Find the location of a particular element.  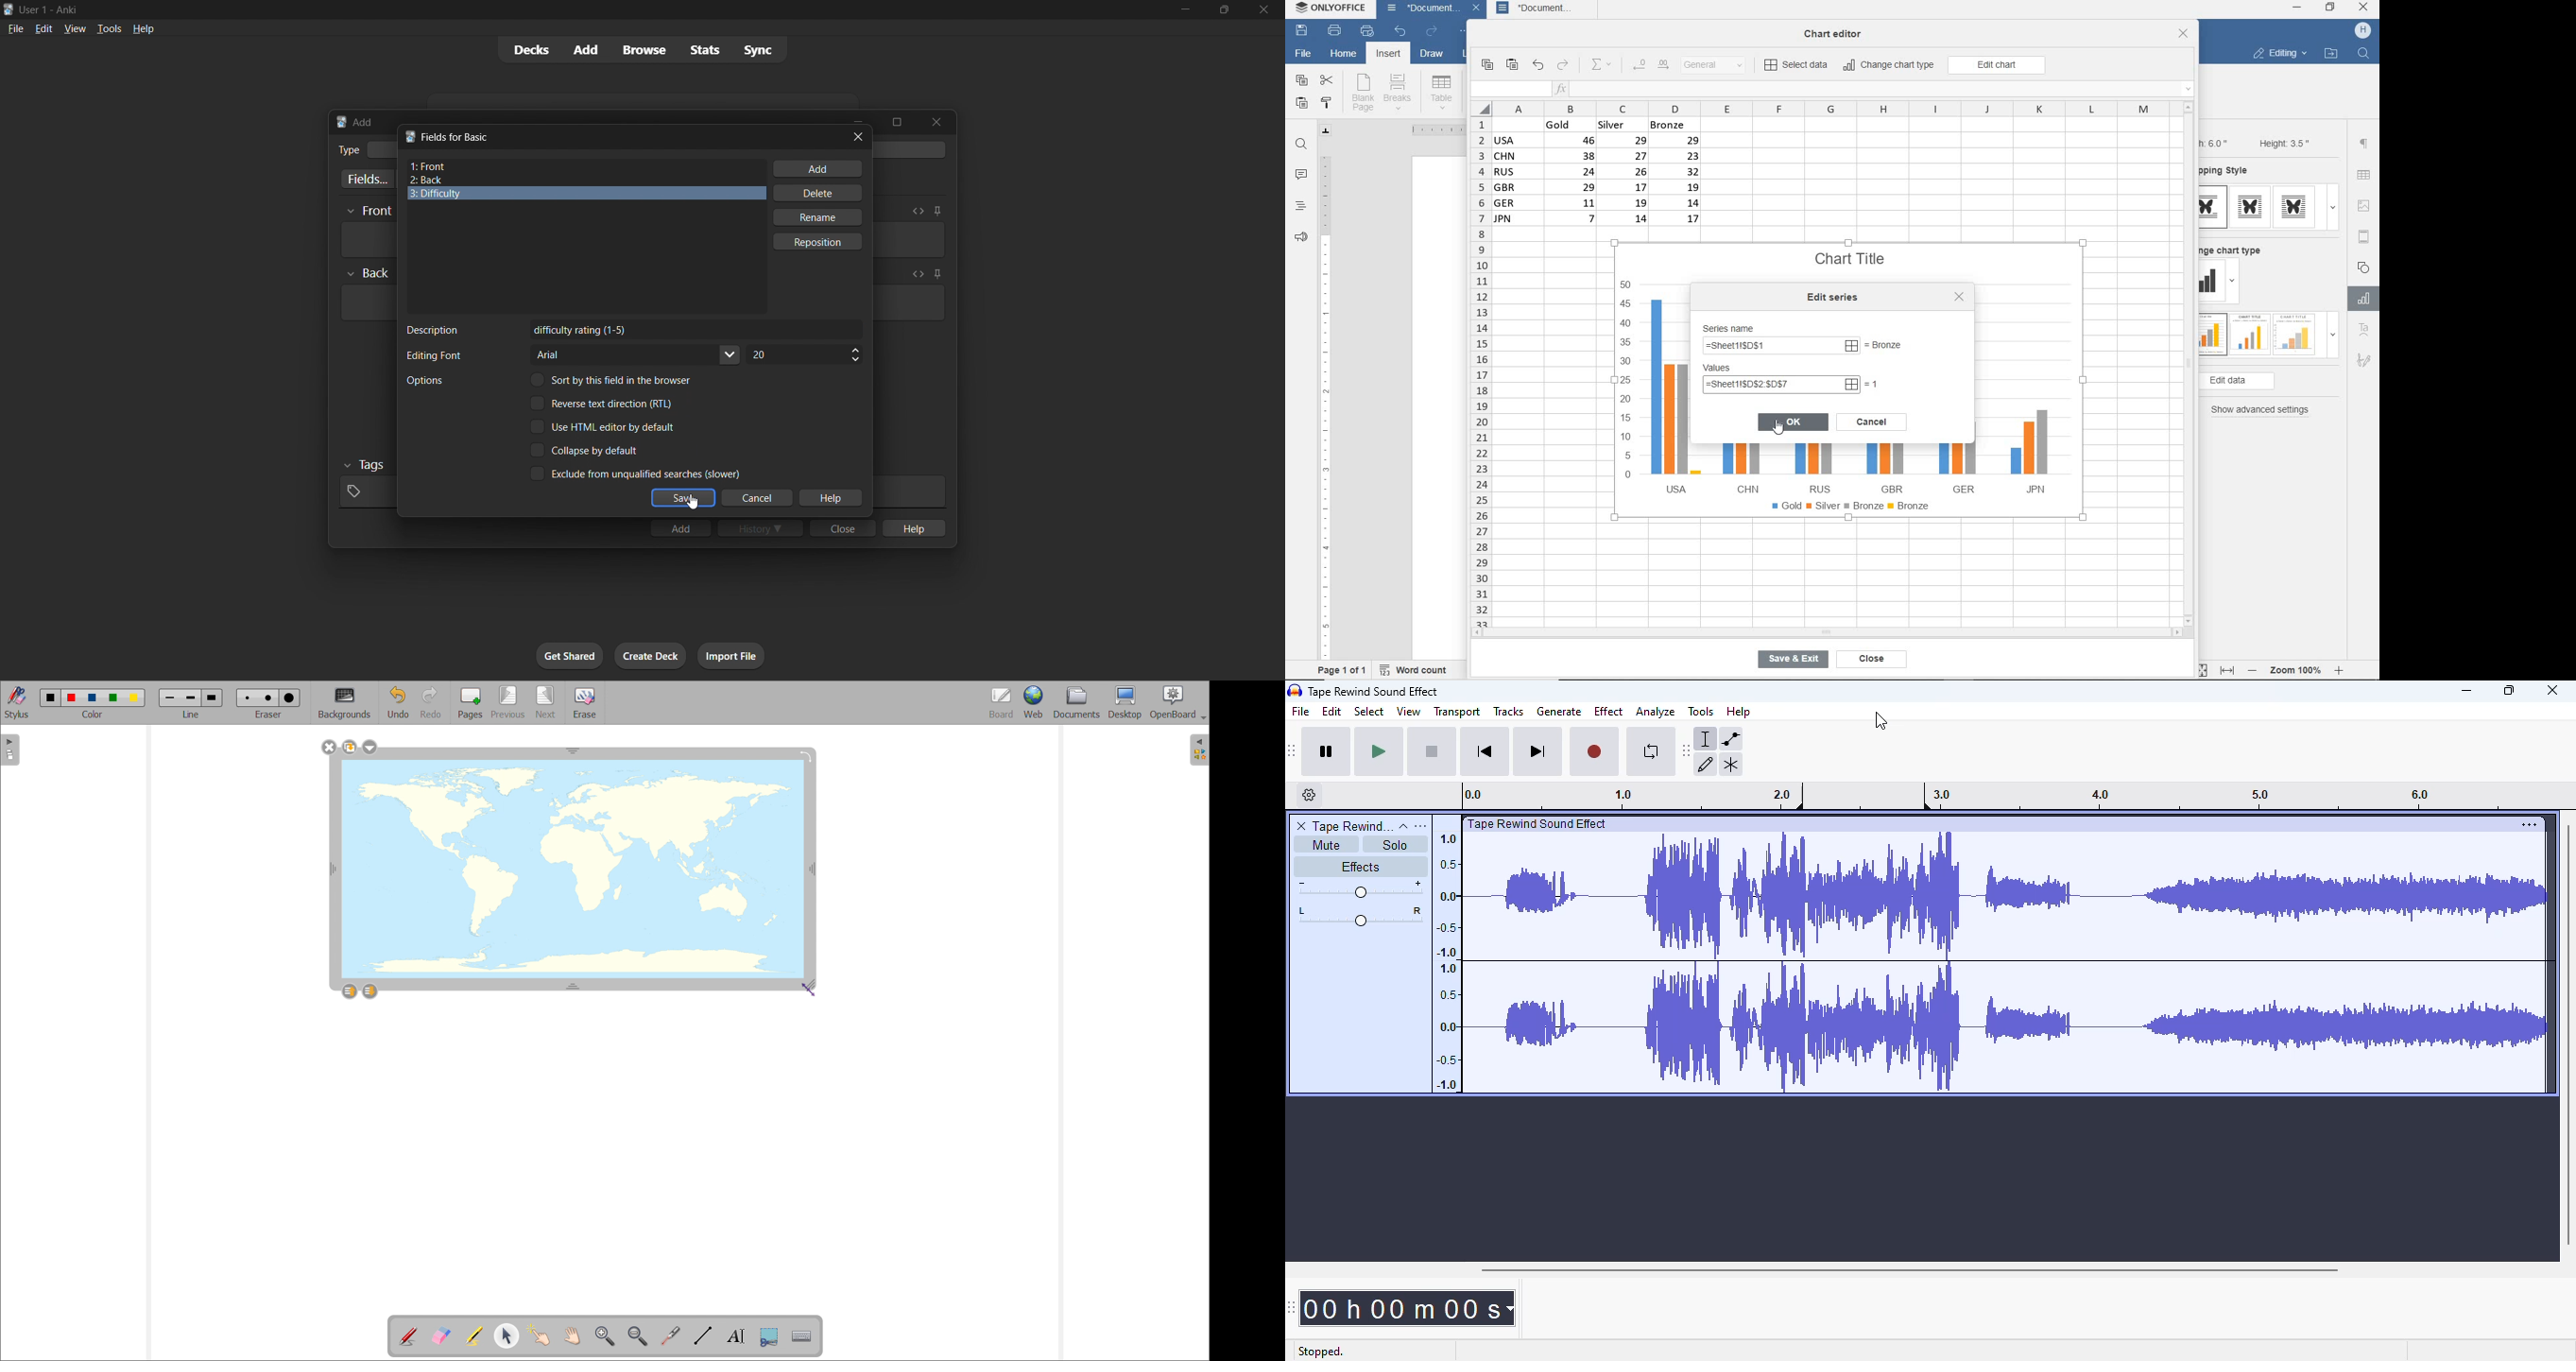

undo is located at coordinates (1400, 32).